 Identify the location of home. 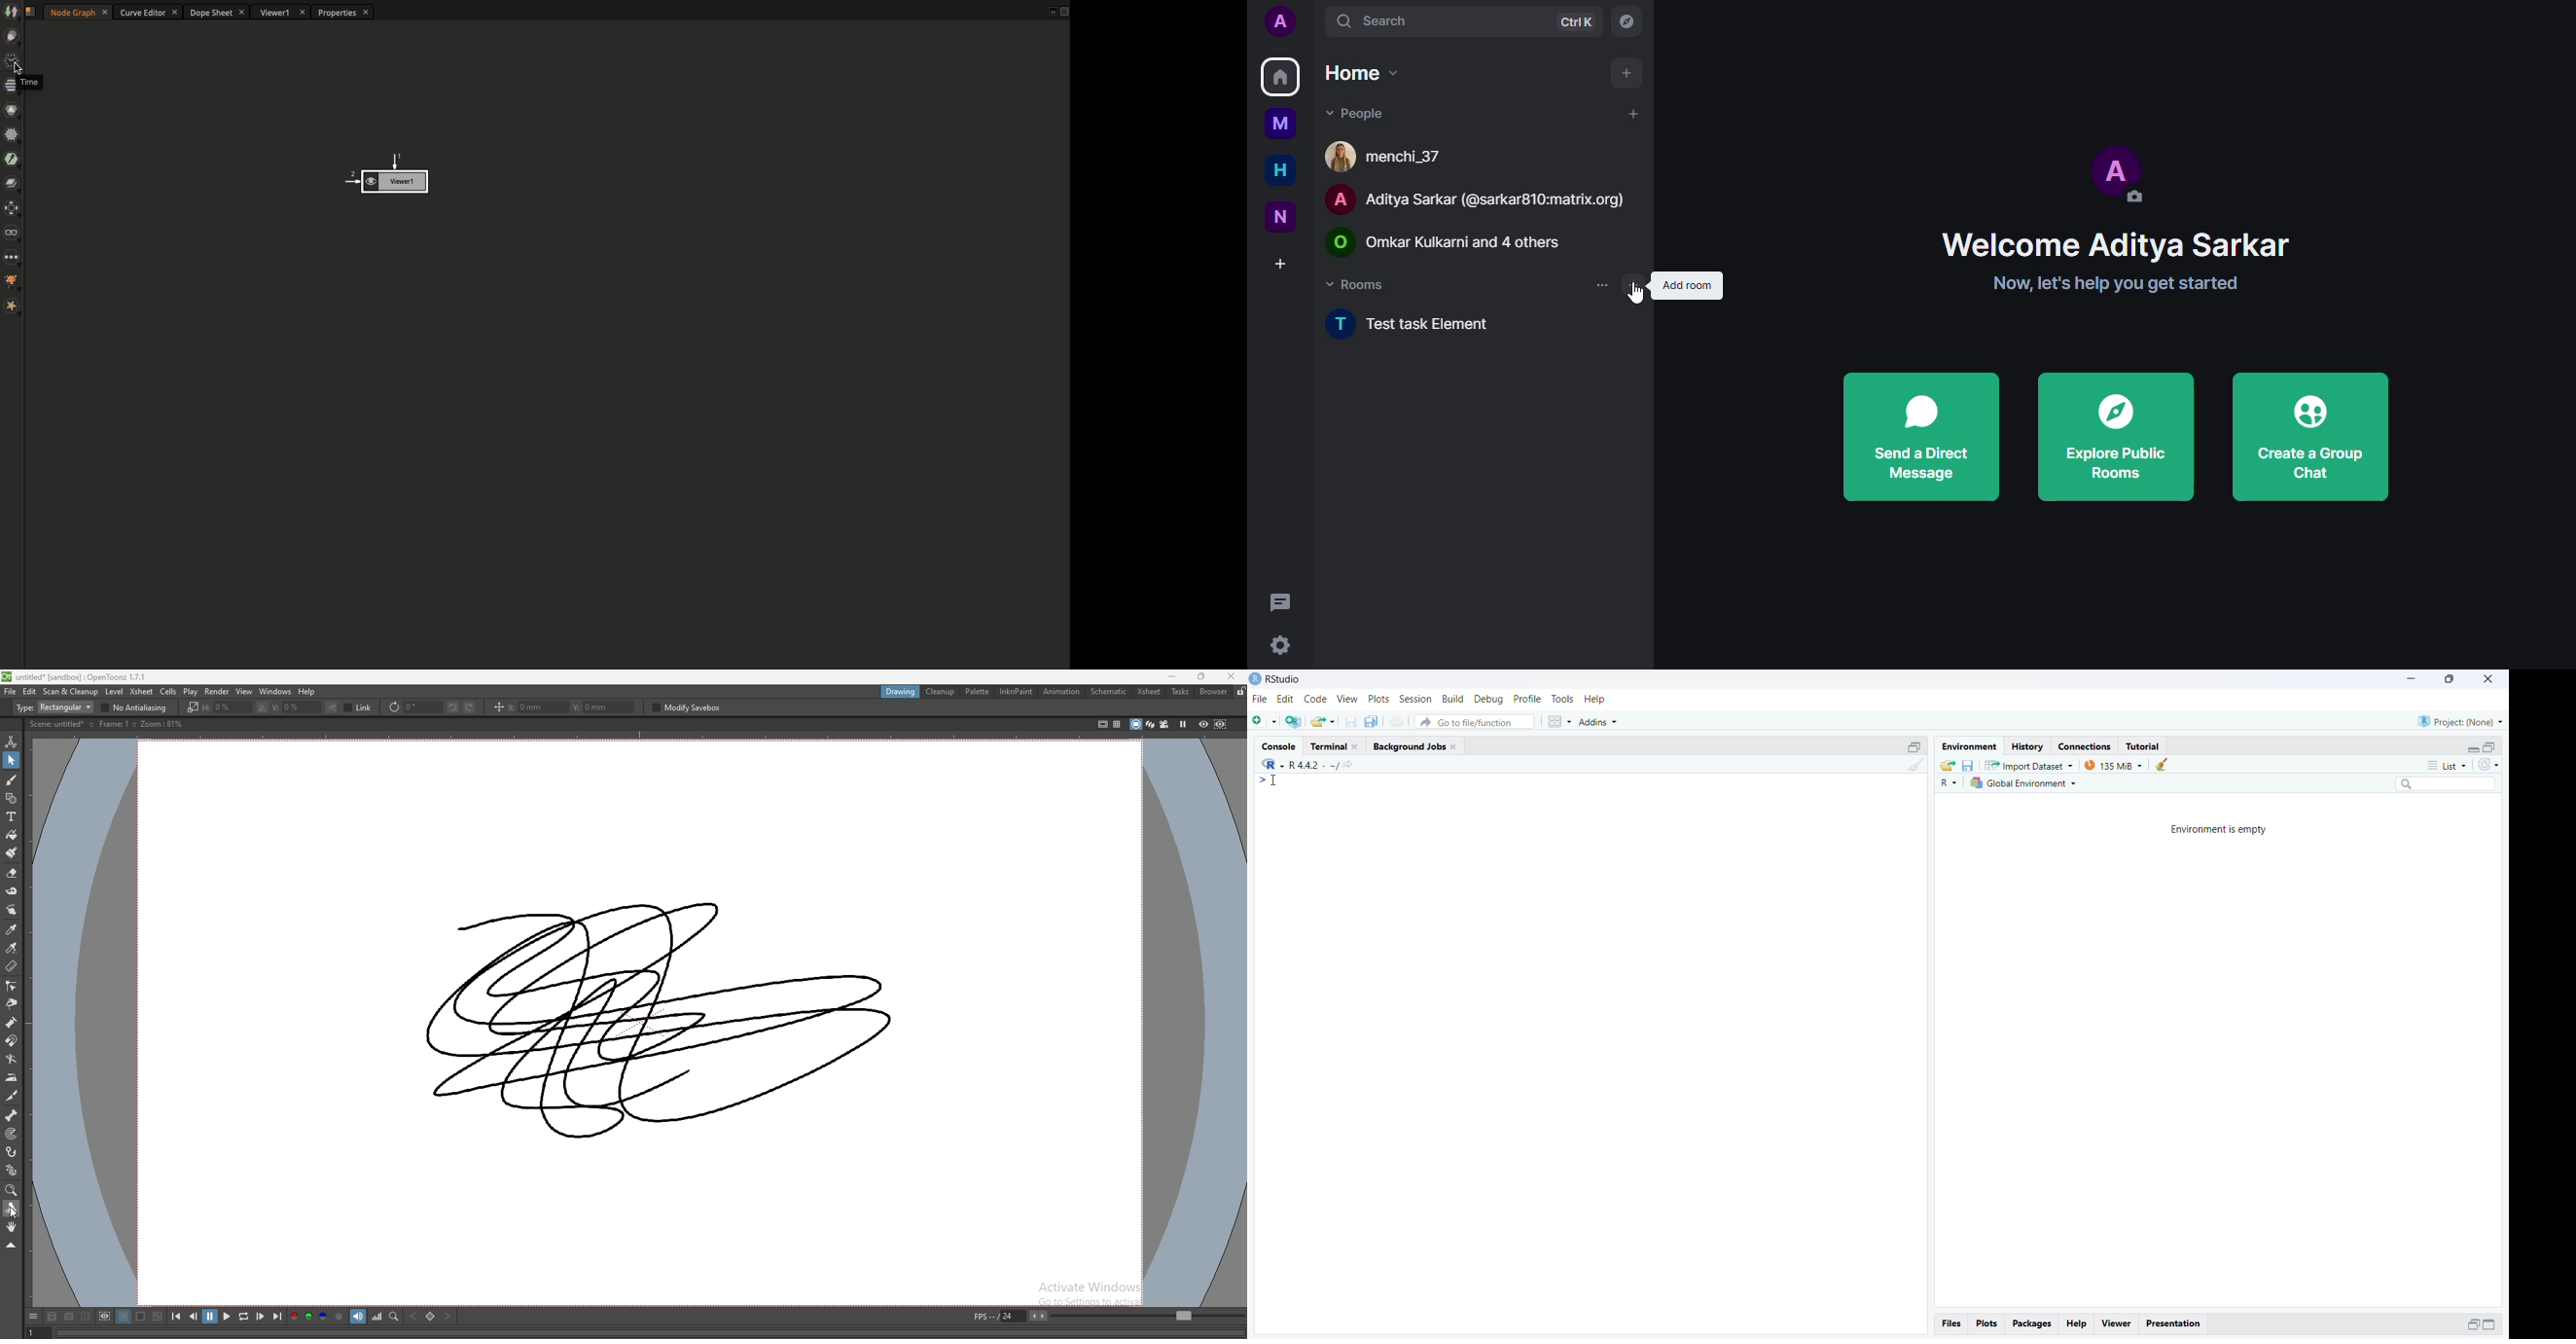
(1279, 76).